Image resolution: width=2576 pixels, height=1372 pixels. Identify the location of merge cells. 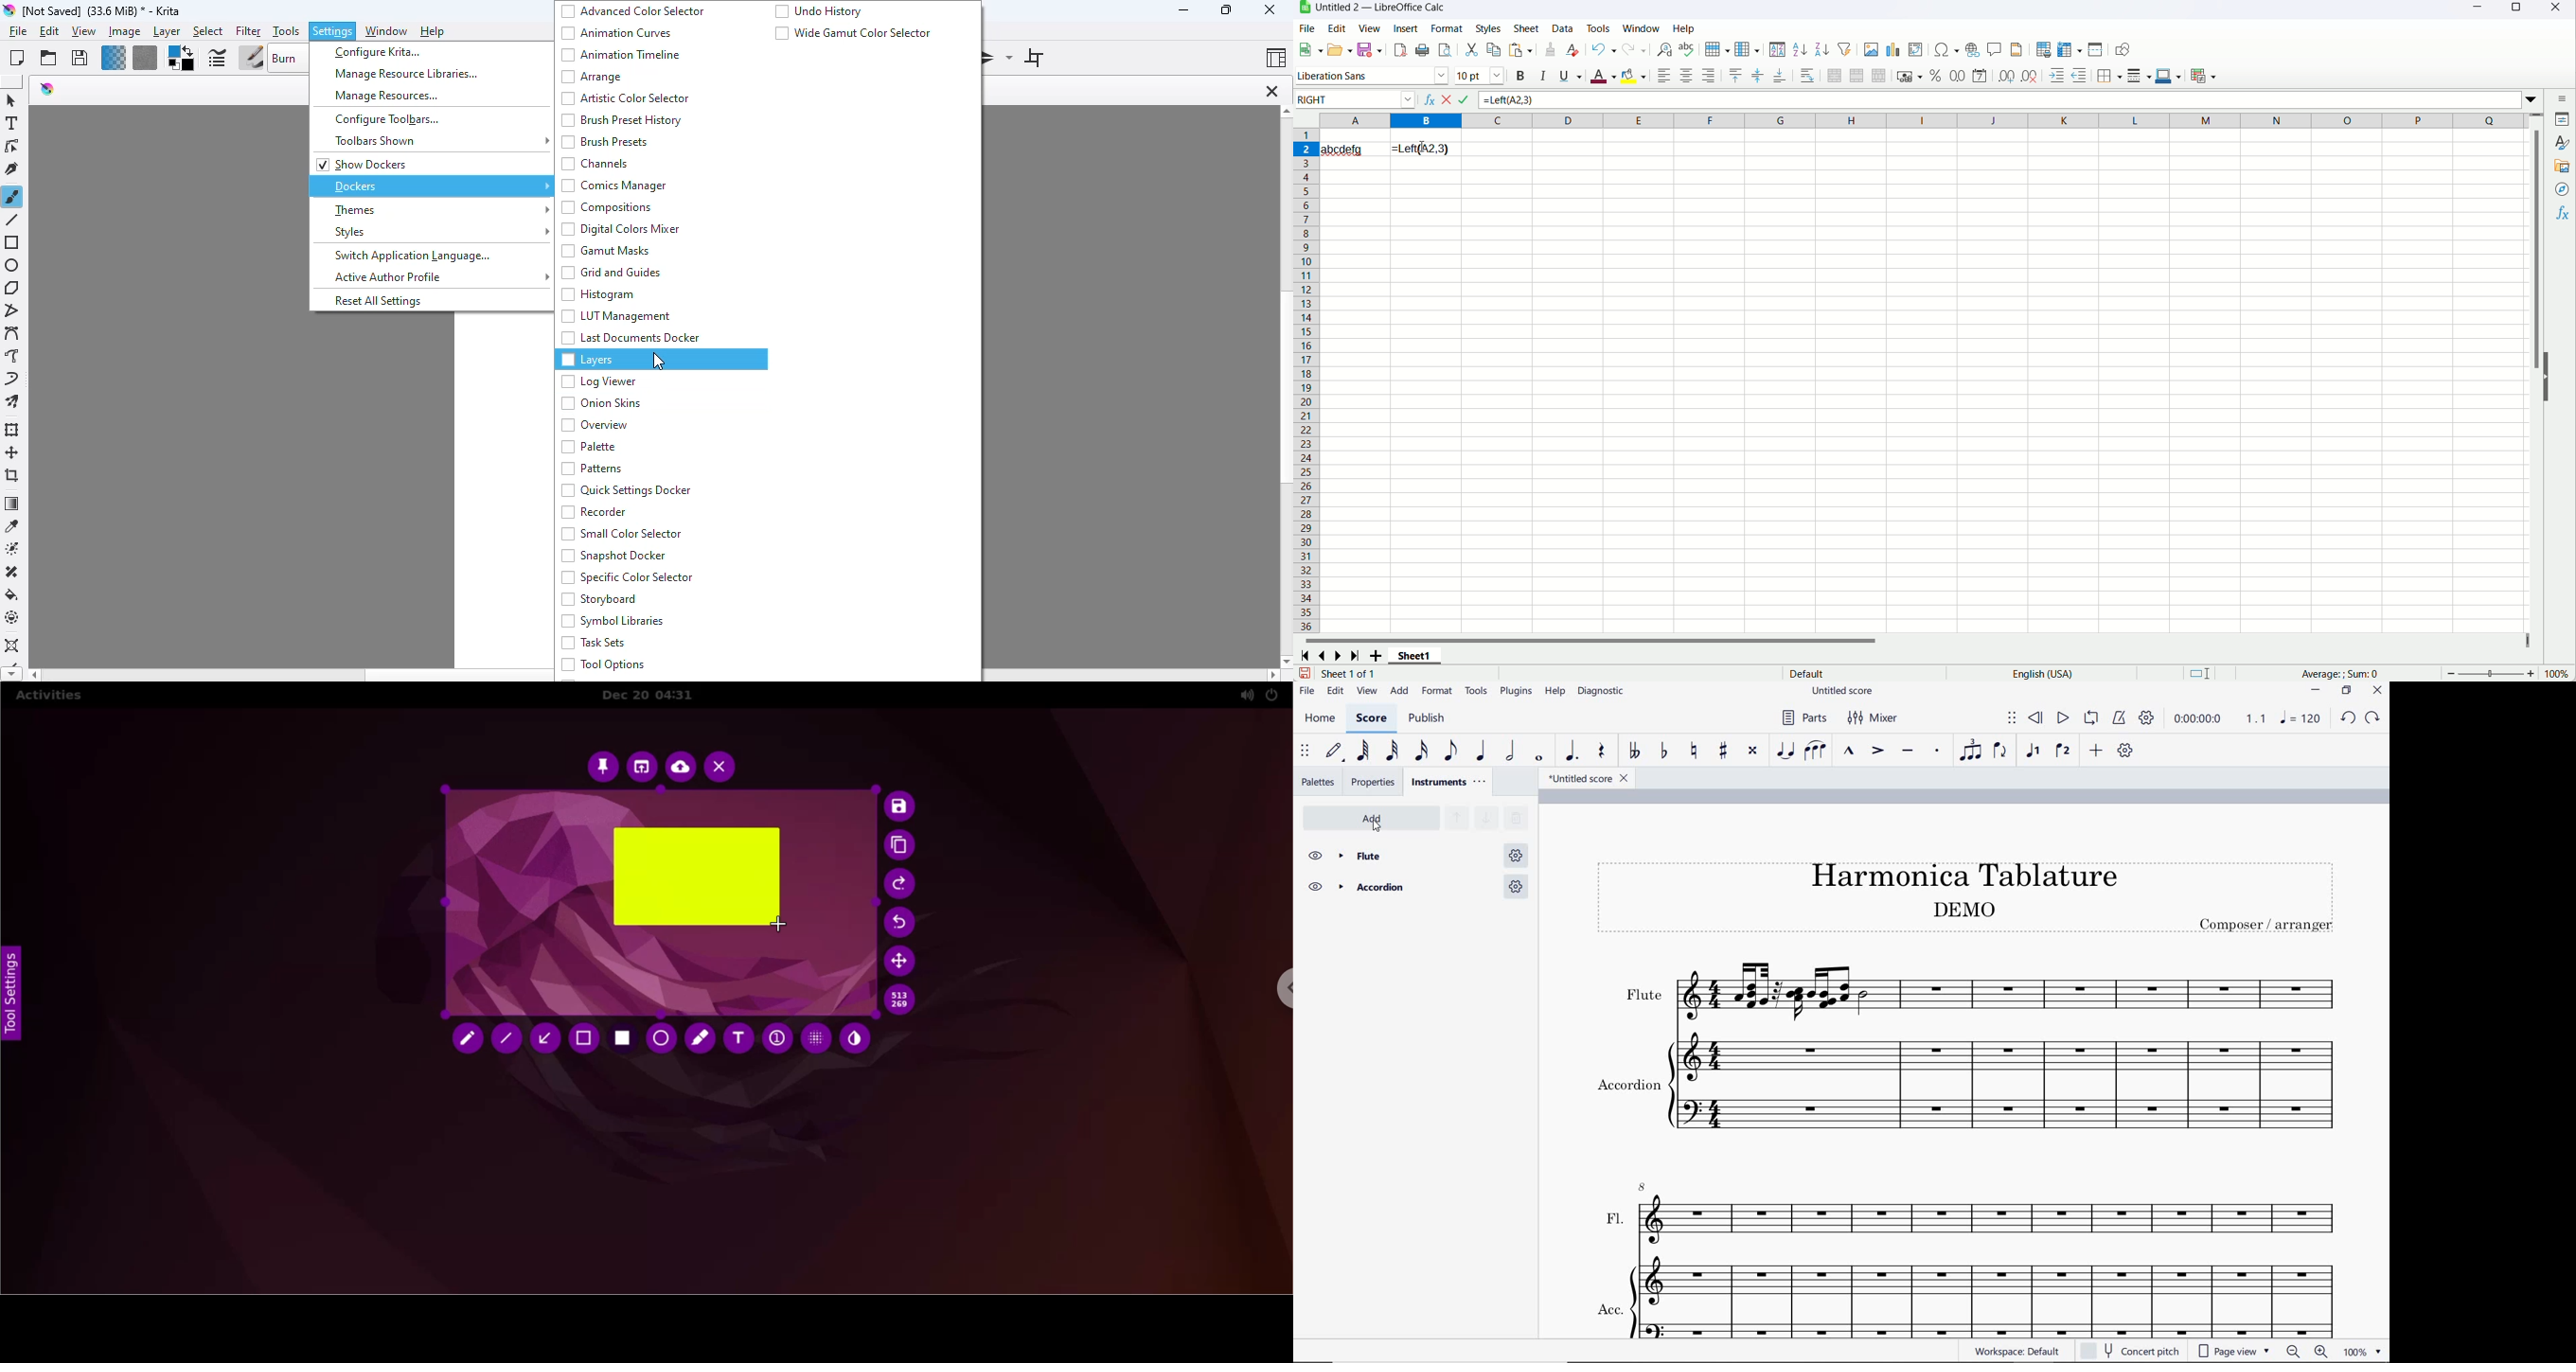
(1857, 77).